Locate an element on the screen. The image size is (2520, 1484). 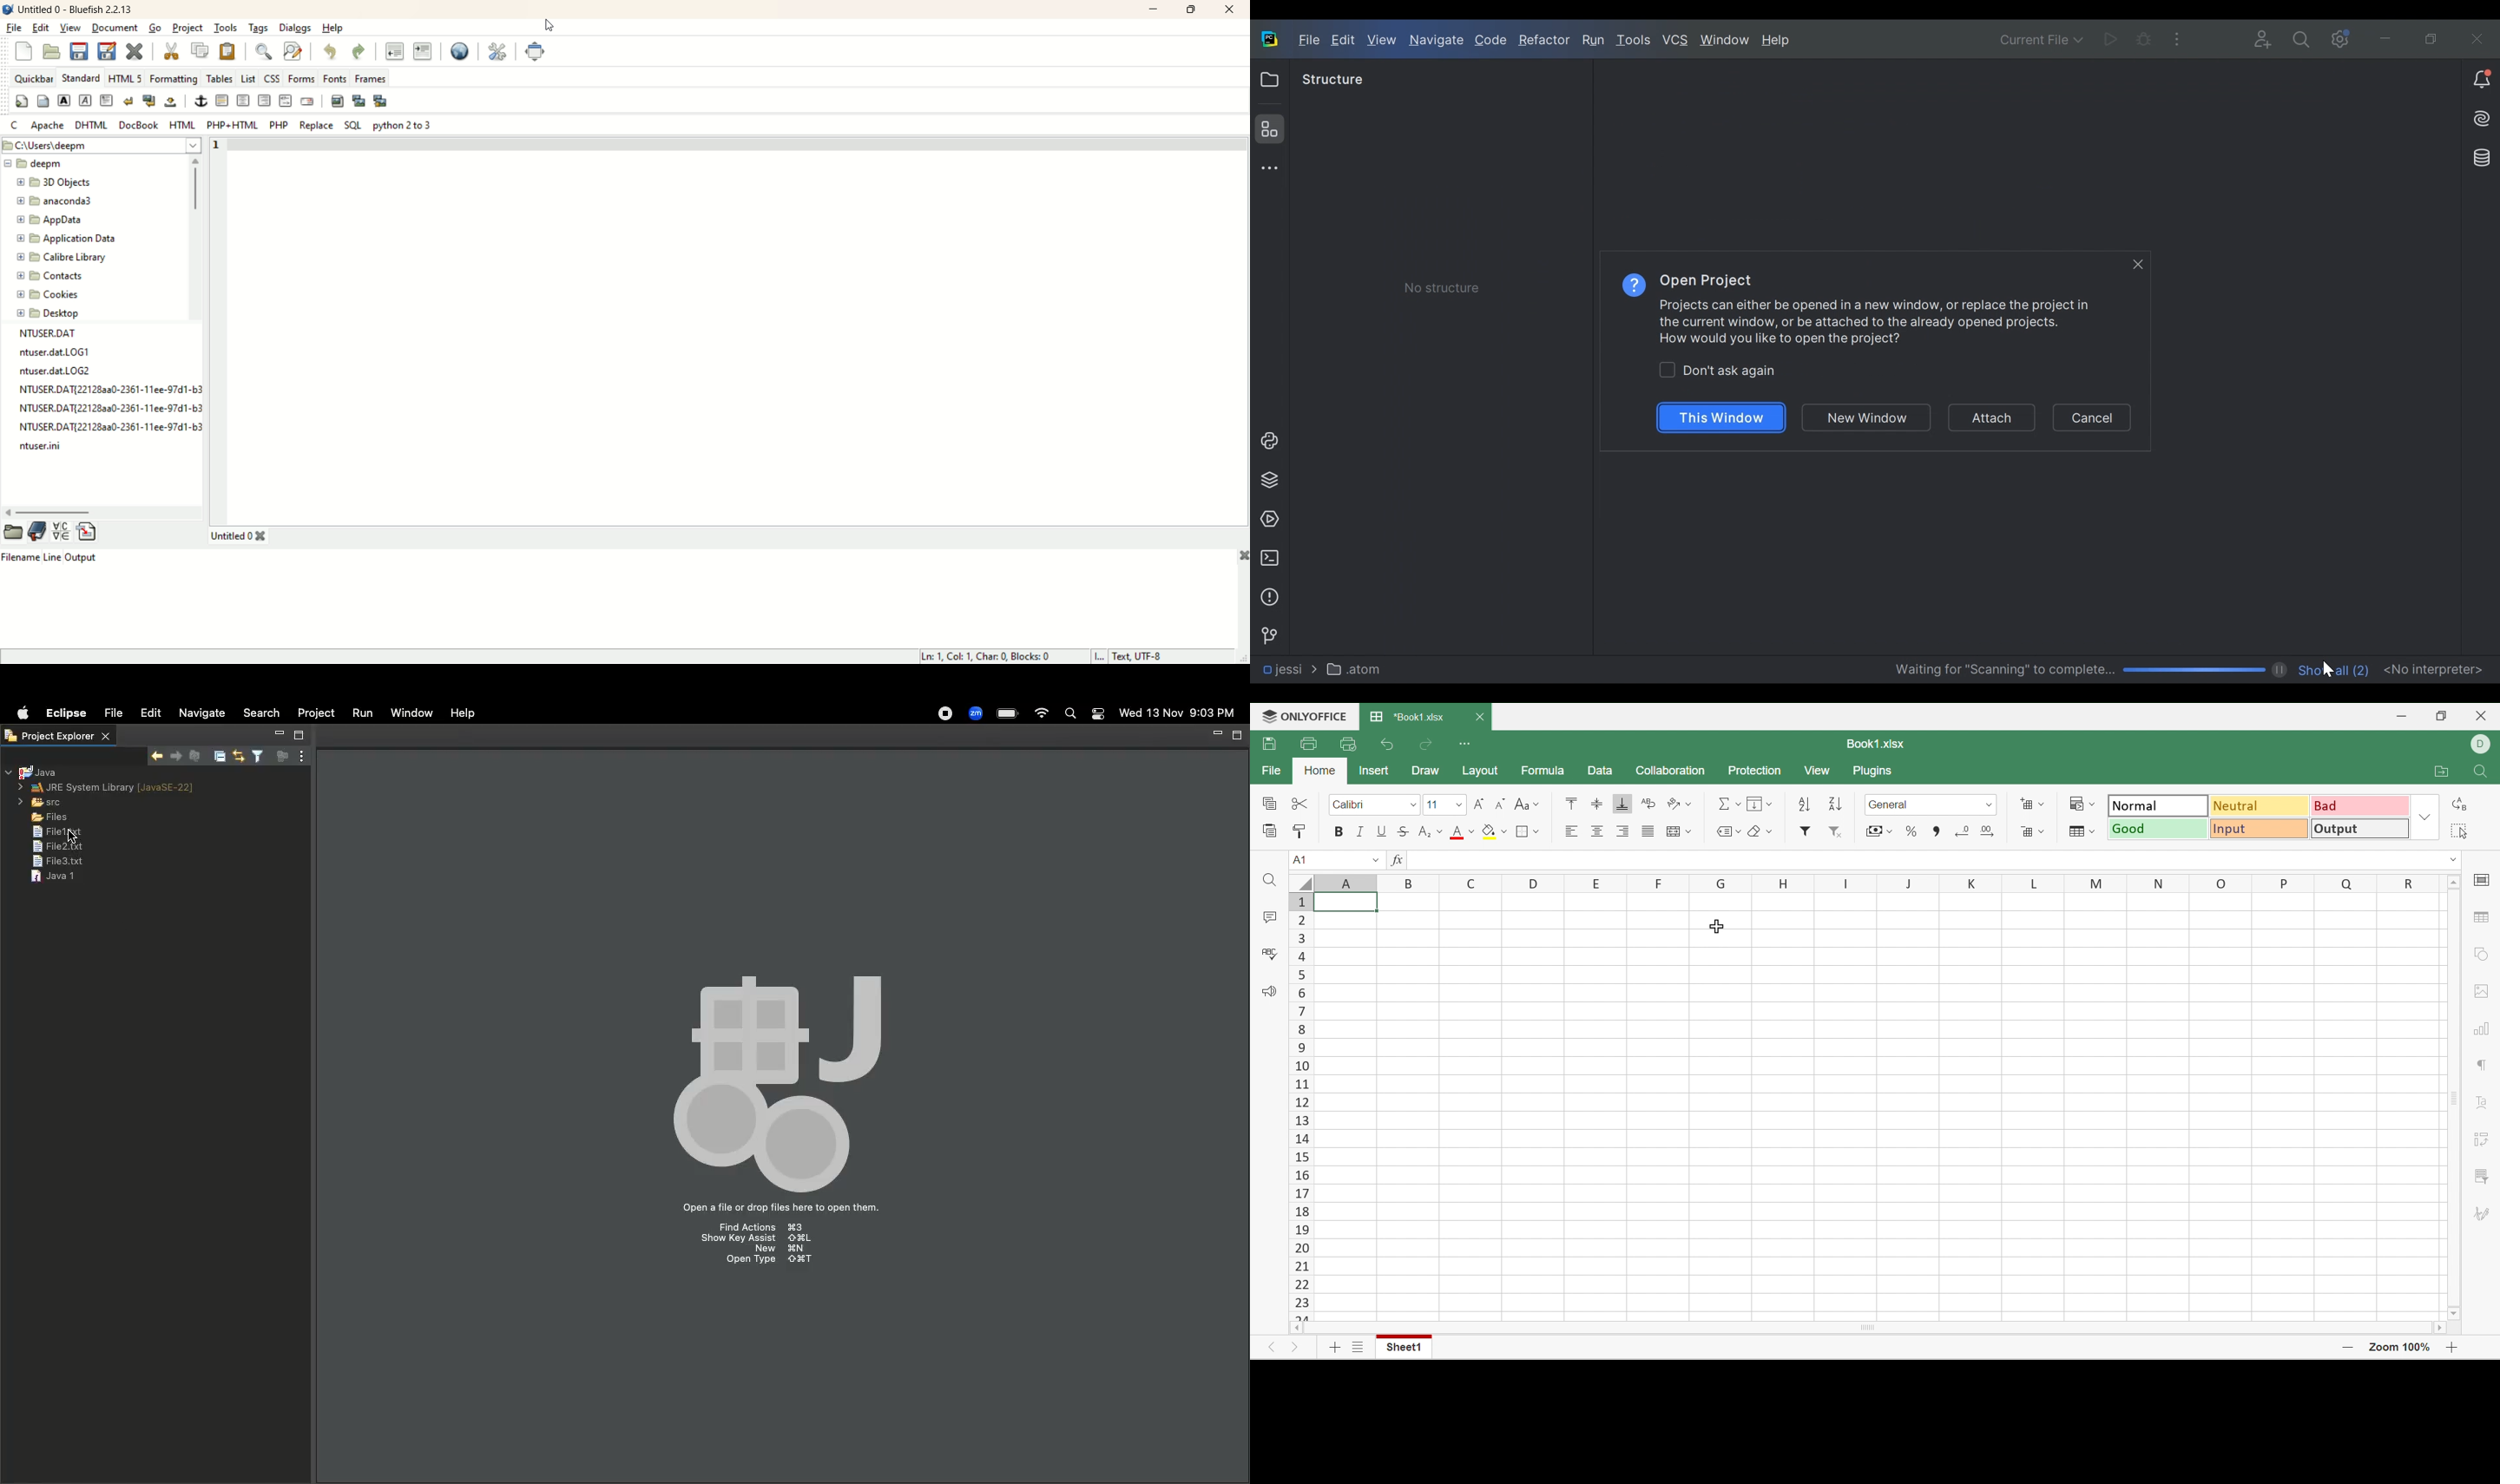
documentations is located at coordinates (35, 534).